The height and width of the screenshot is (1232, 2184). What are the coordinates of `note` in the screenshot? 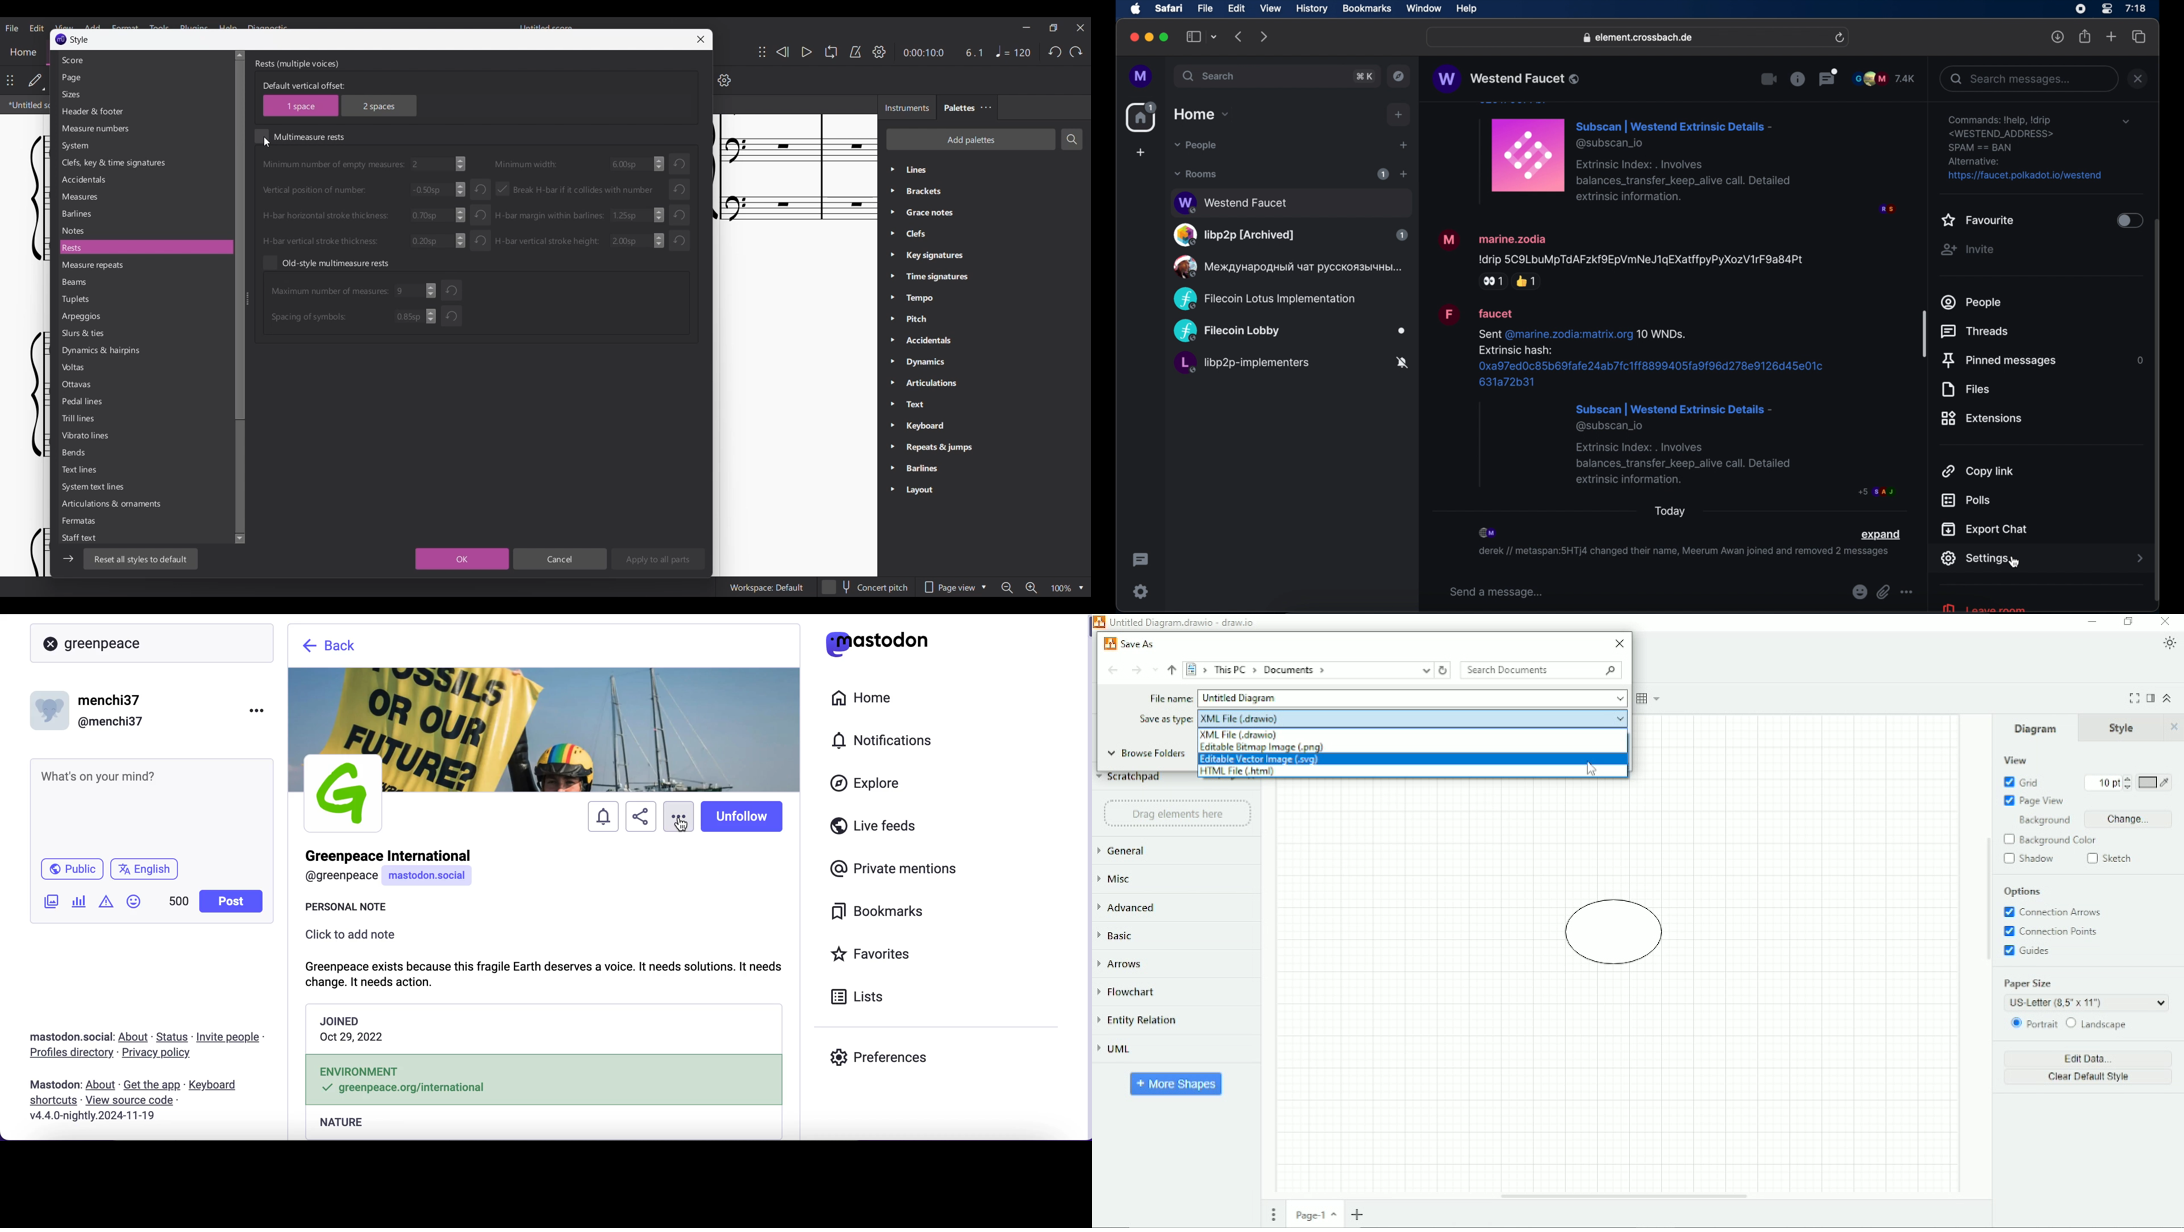 It's located at (552, 972).